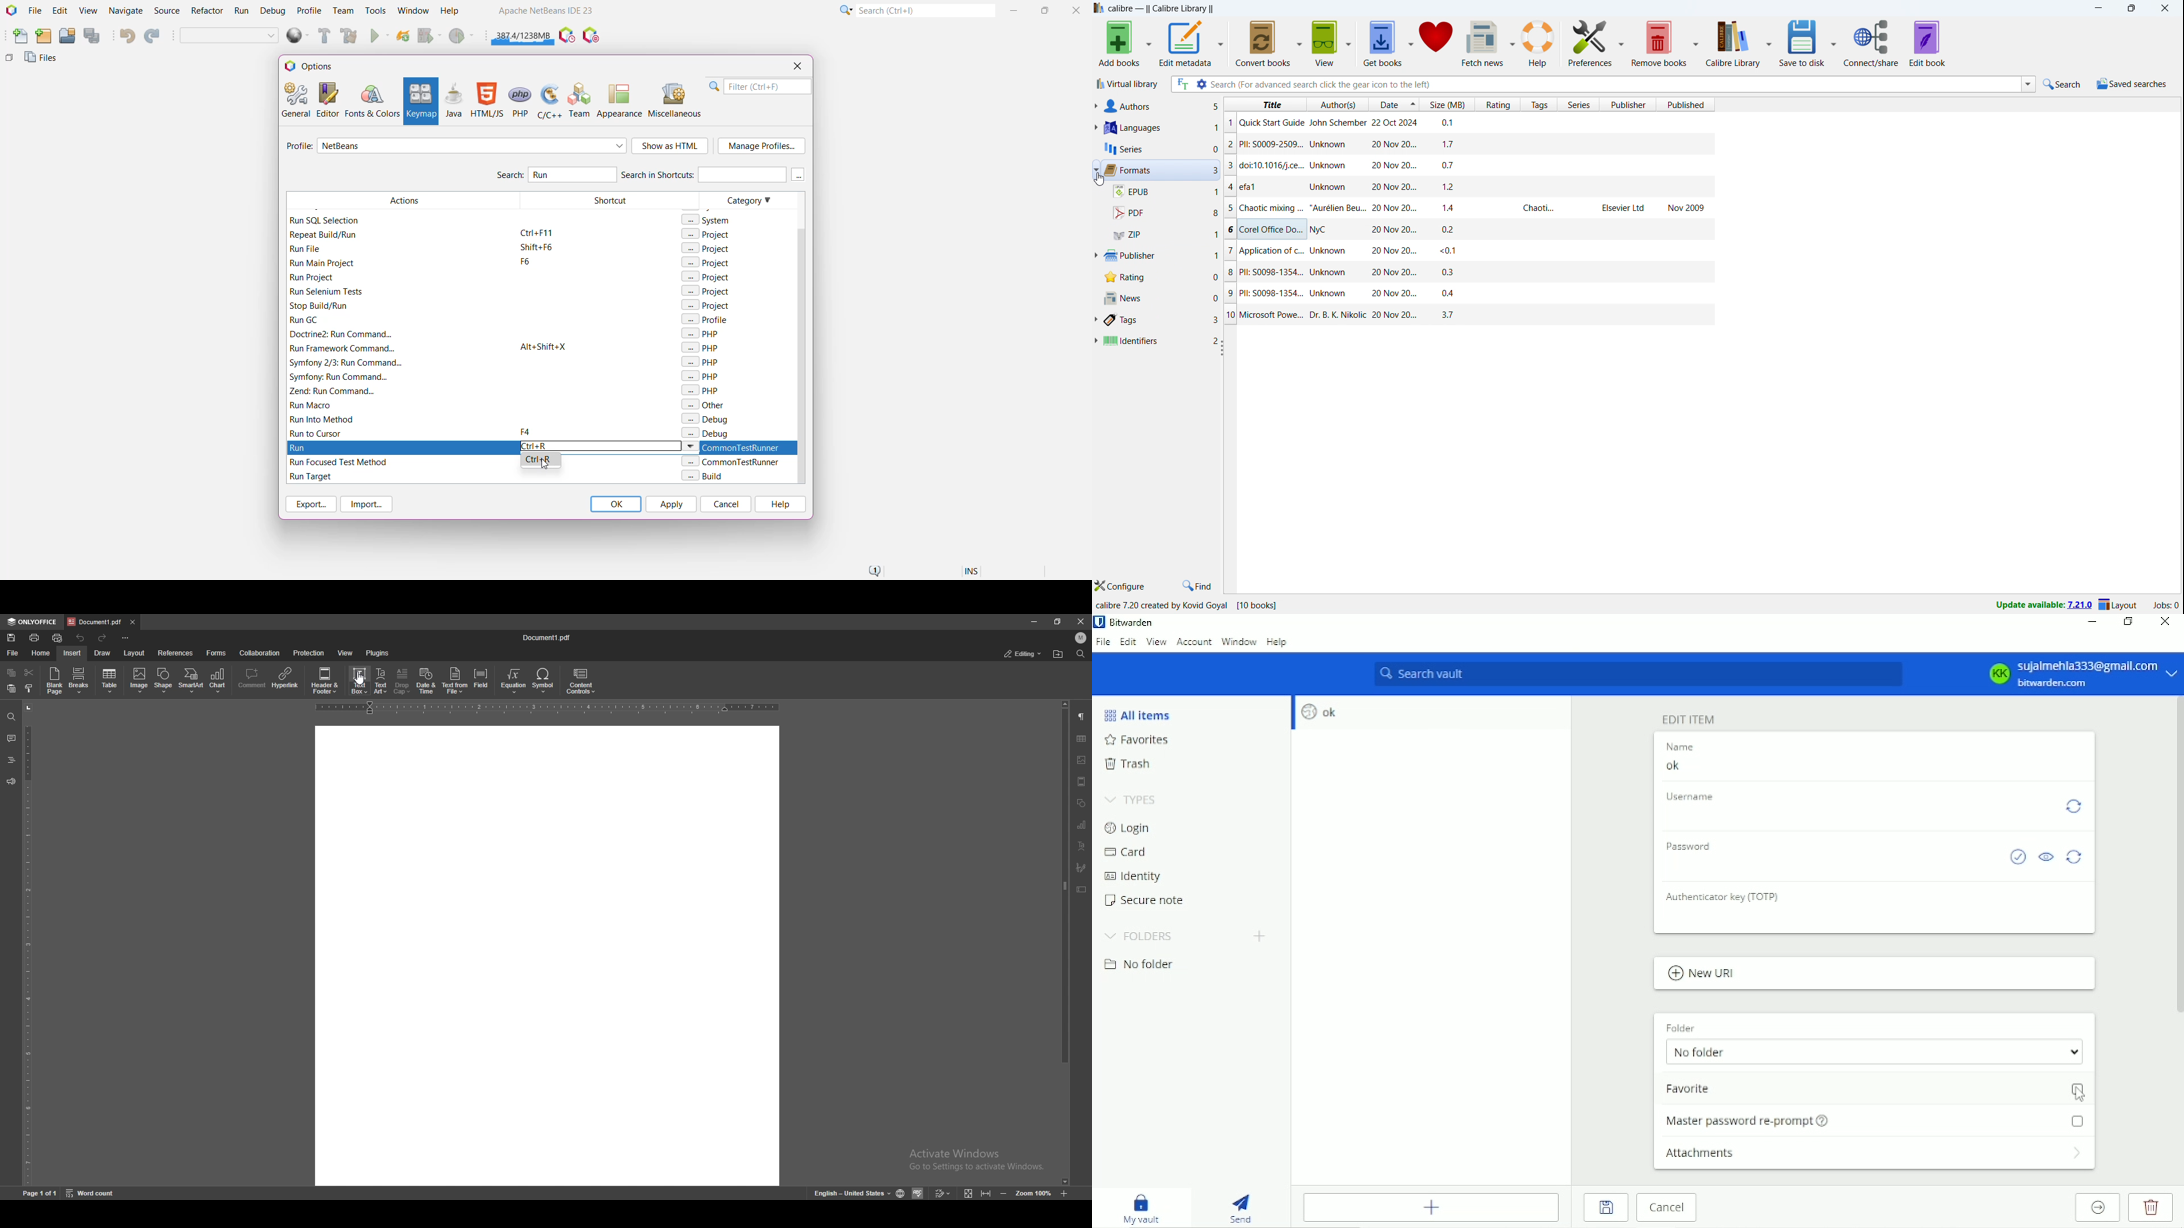 The image size is (2184, 1232). Describe the element at coordinates (1182, 84) in the screenshot. I see `full text search` at that location.